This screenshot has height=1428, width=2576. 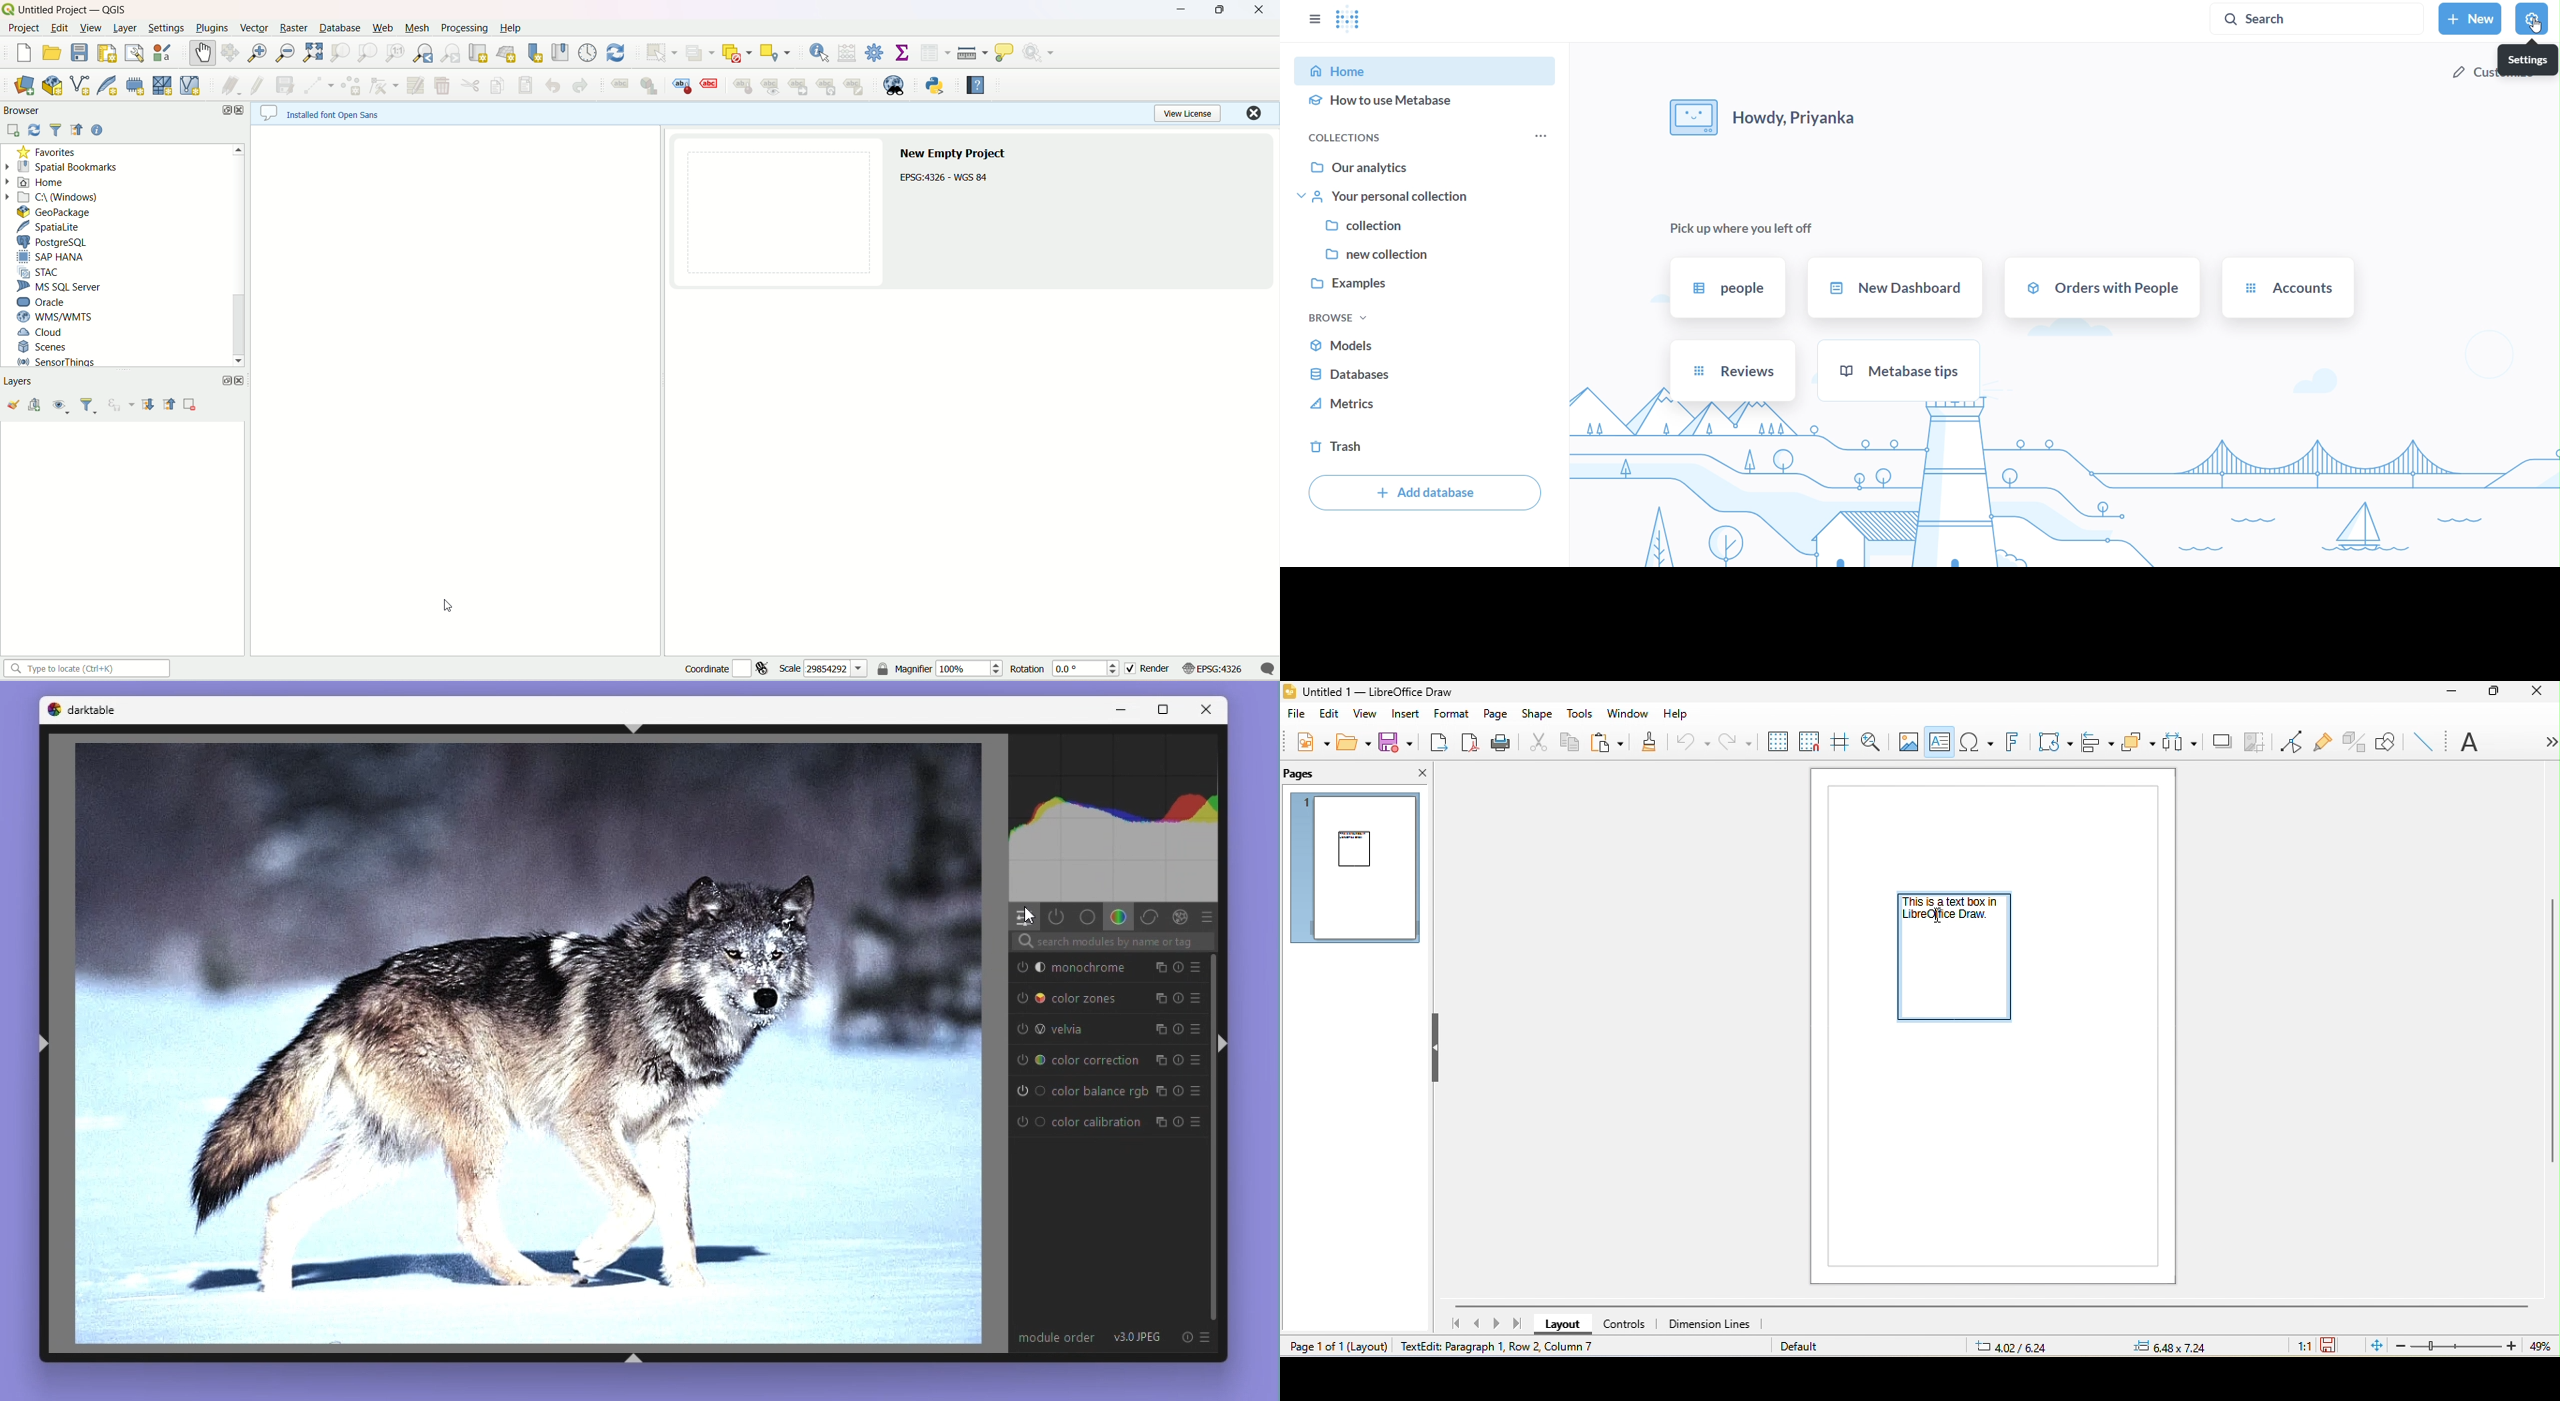 I want to click on minimize, so click(x=1179, y=13).